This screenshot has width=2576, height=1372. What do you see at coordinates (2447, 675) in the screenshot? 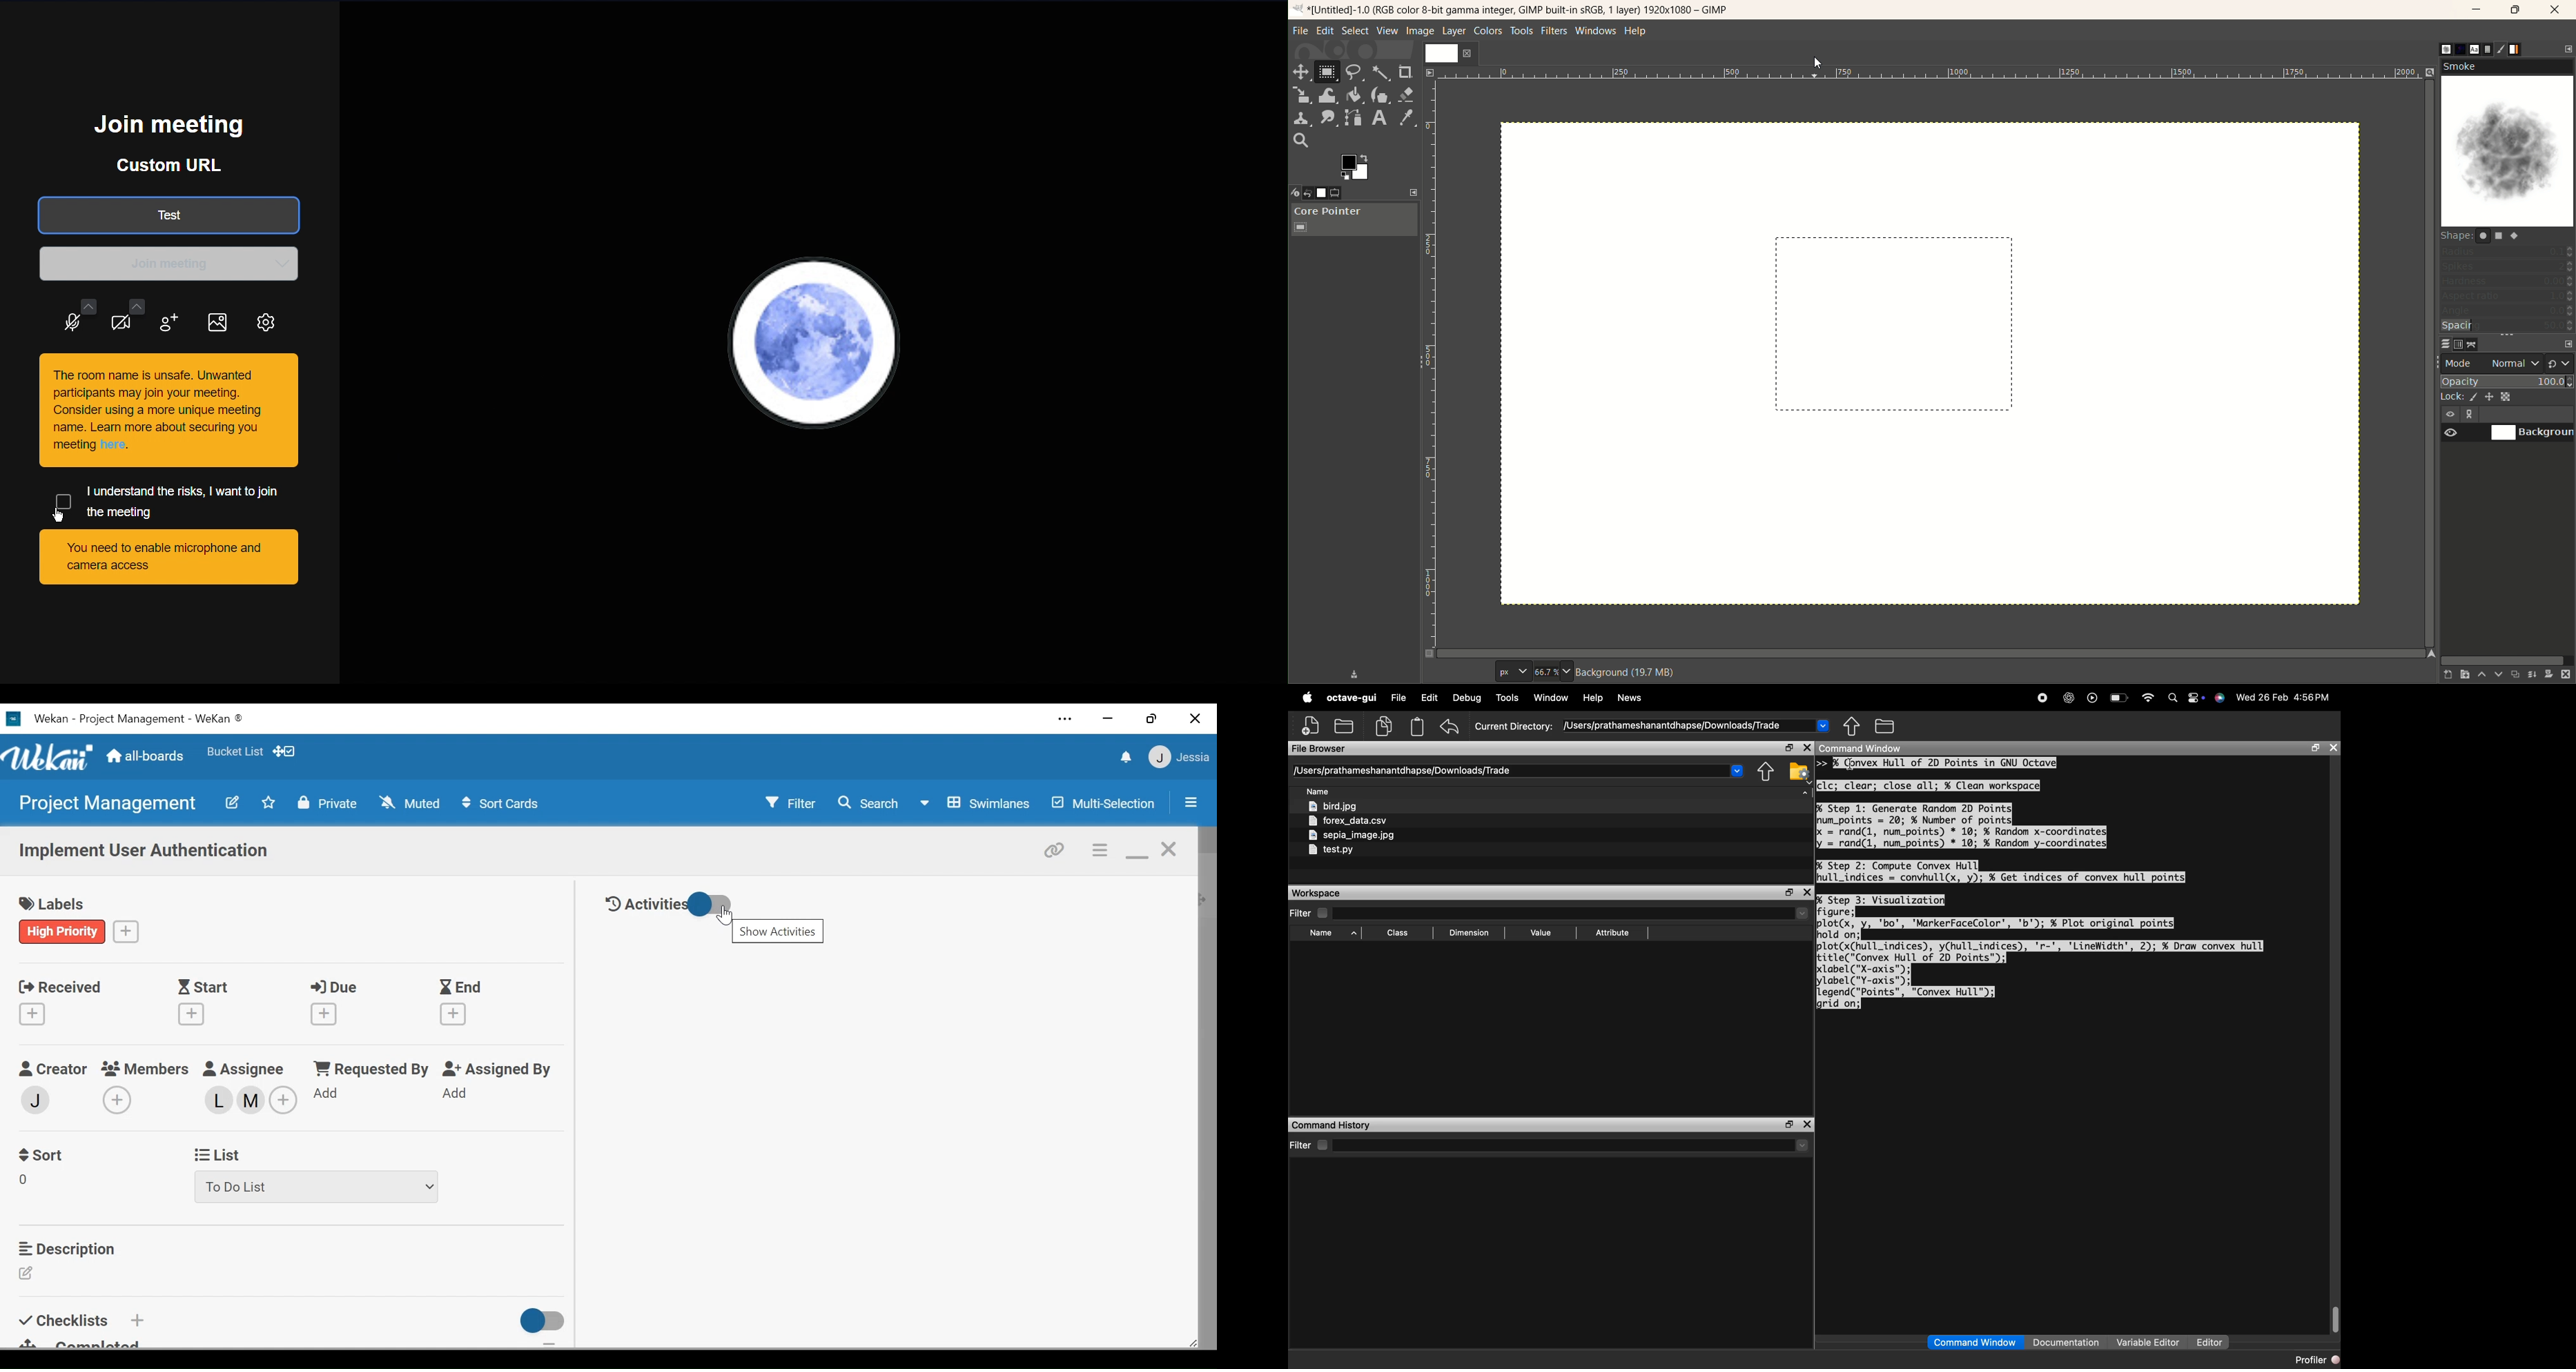
I see `create a new layer with last used values` at bounding box center [2447, 675].